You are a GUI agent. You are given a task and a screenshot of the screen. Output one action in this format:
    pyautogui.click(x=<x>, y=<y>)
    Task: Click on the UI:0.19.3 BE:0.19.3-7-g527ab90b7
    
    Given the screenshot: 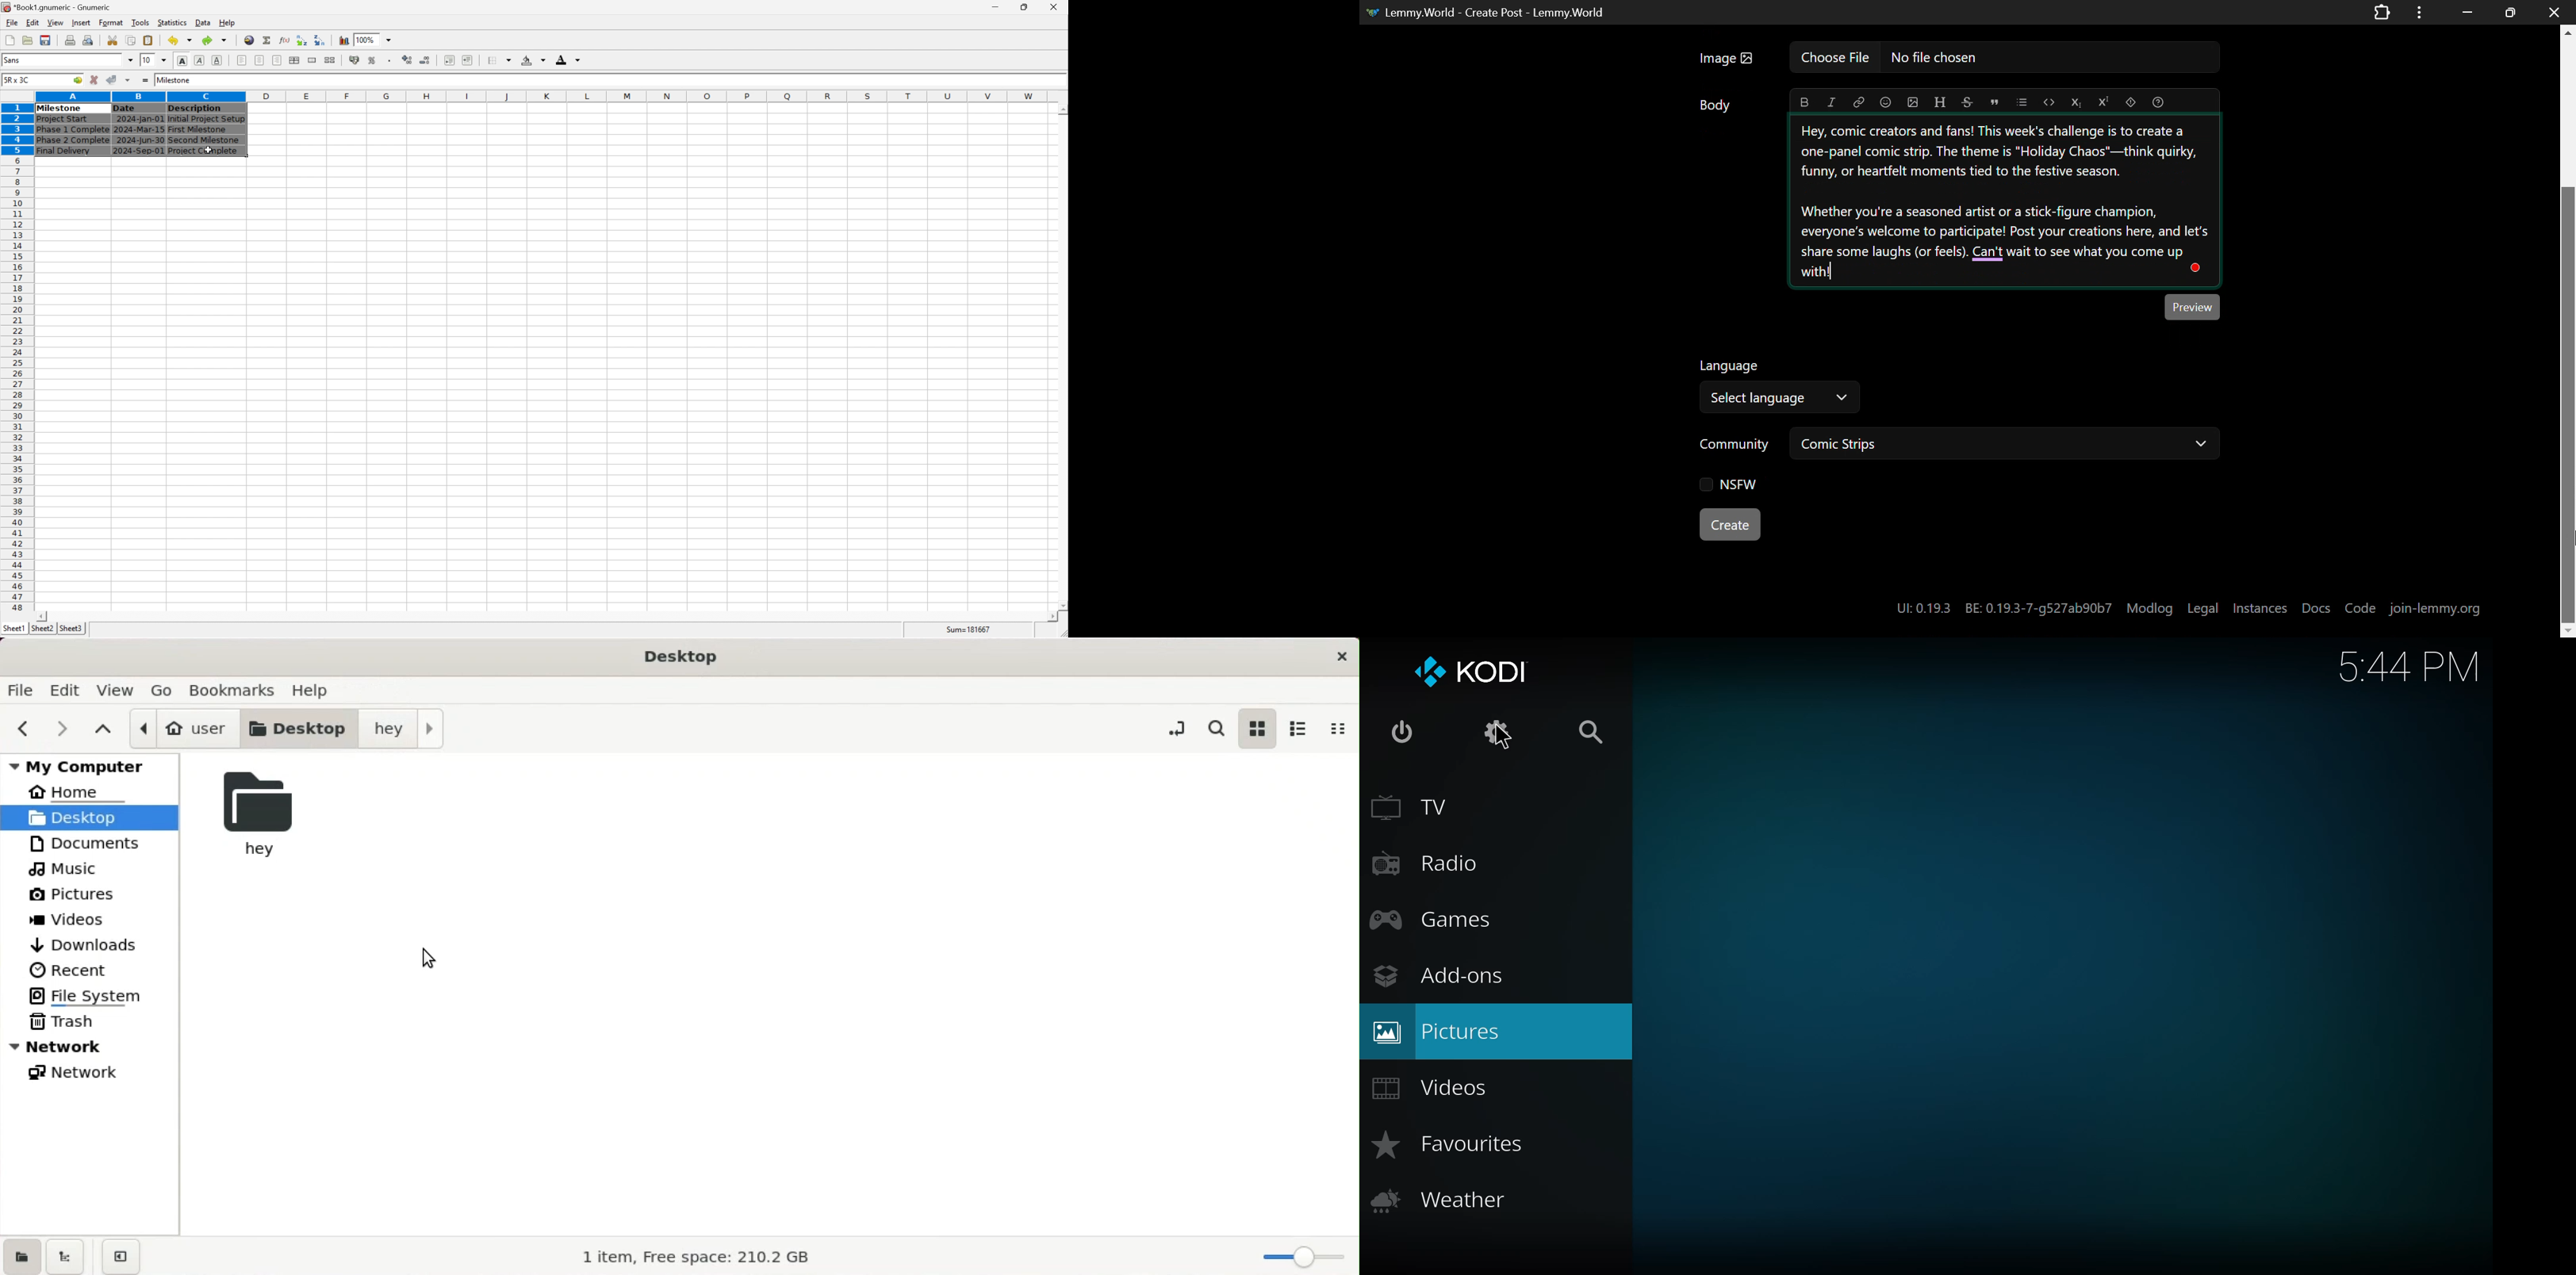 What is the action you would take?
    pyautogui.click(x=2003, y=608)
    